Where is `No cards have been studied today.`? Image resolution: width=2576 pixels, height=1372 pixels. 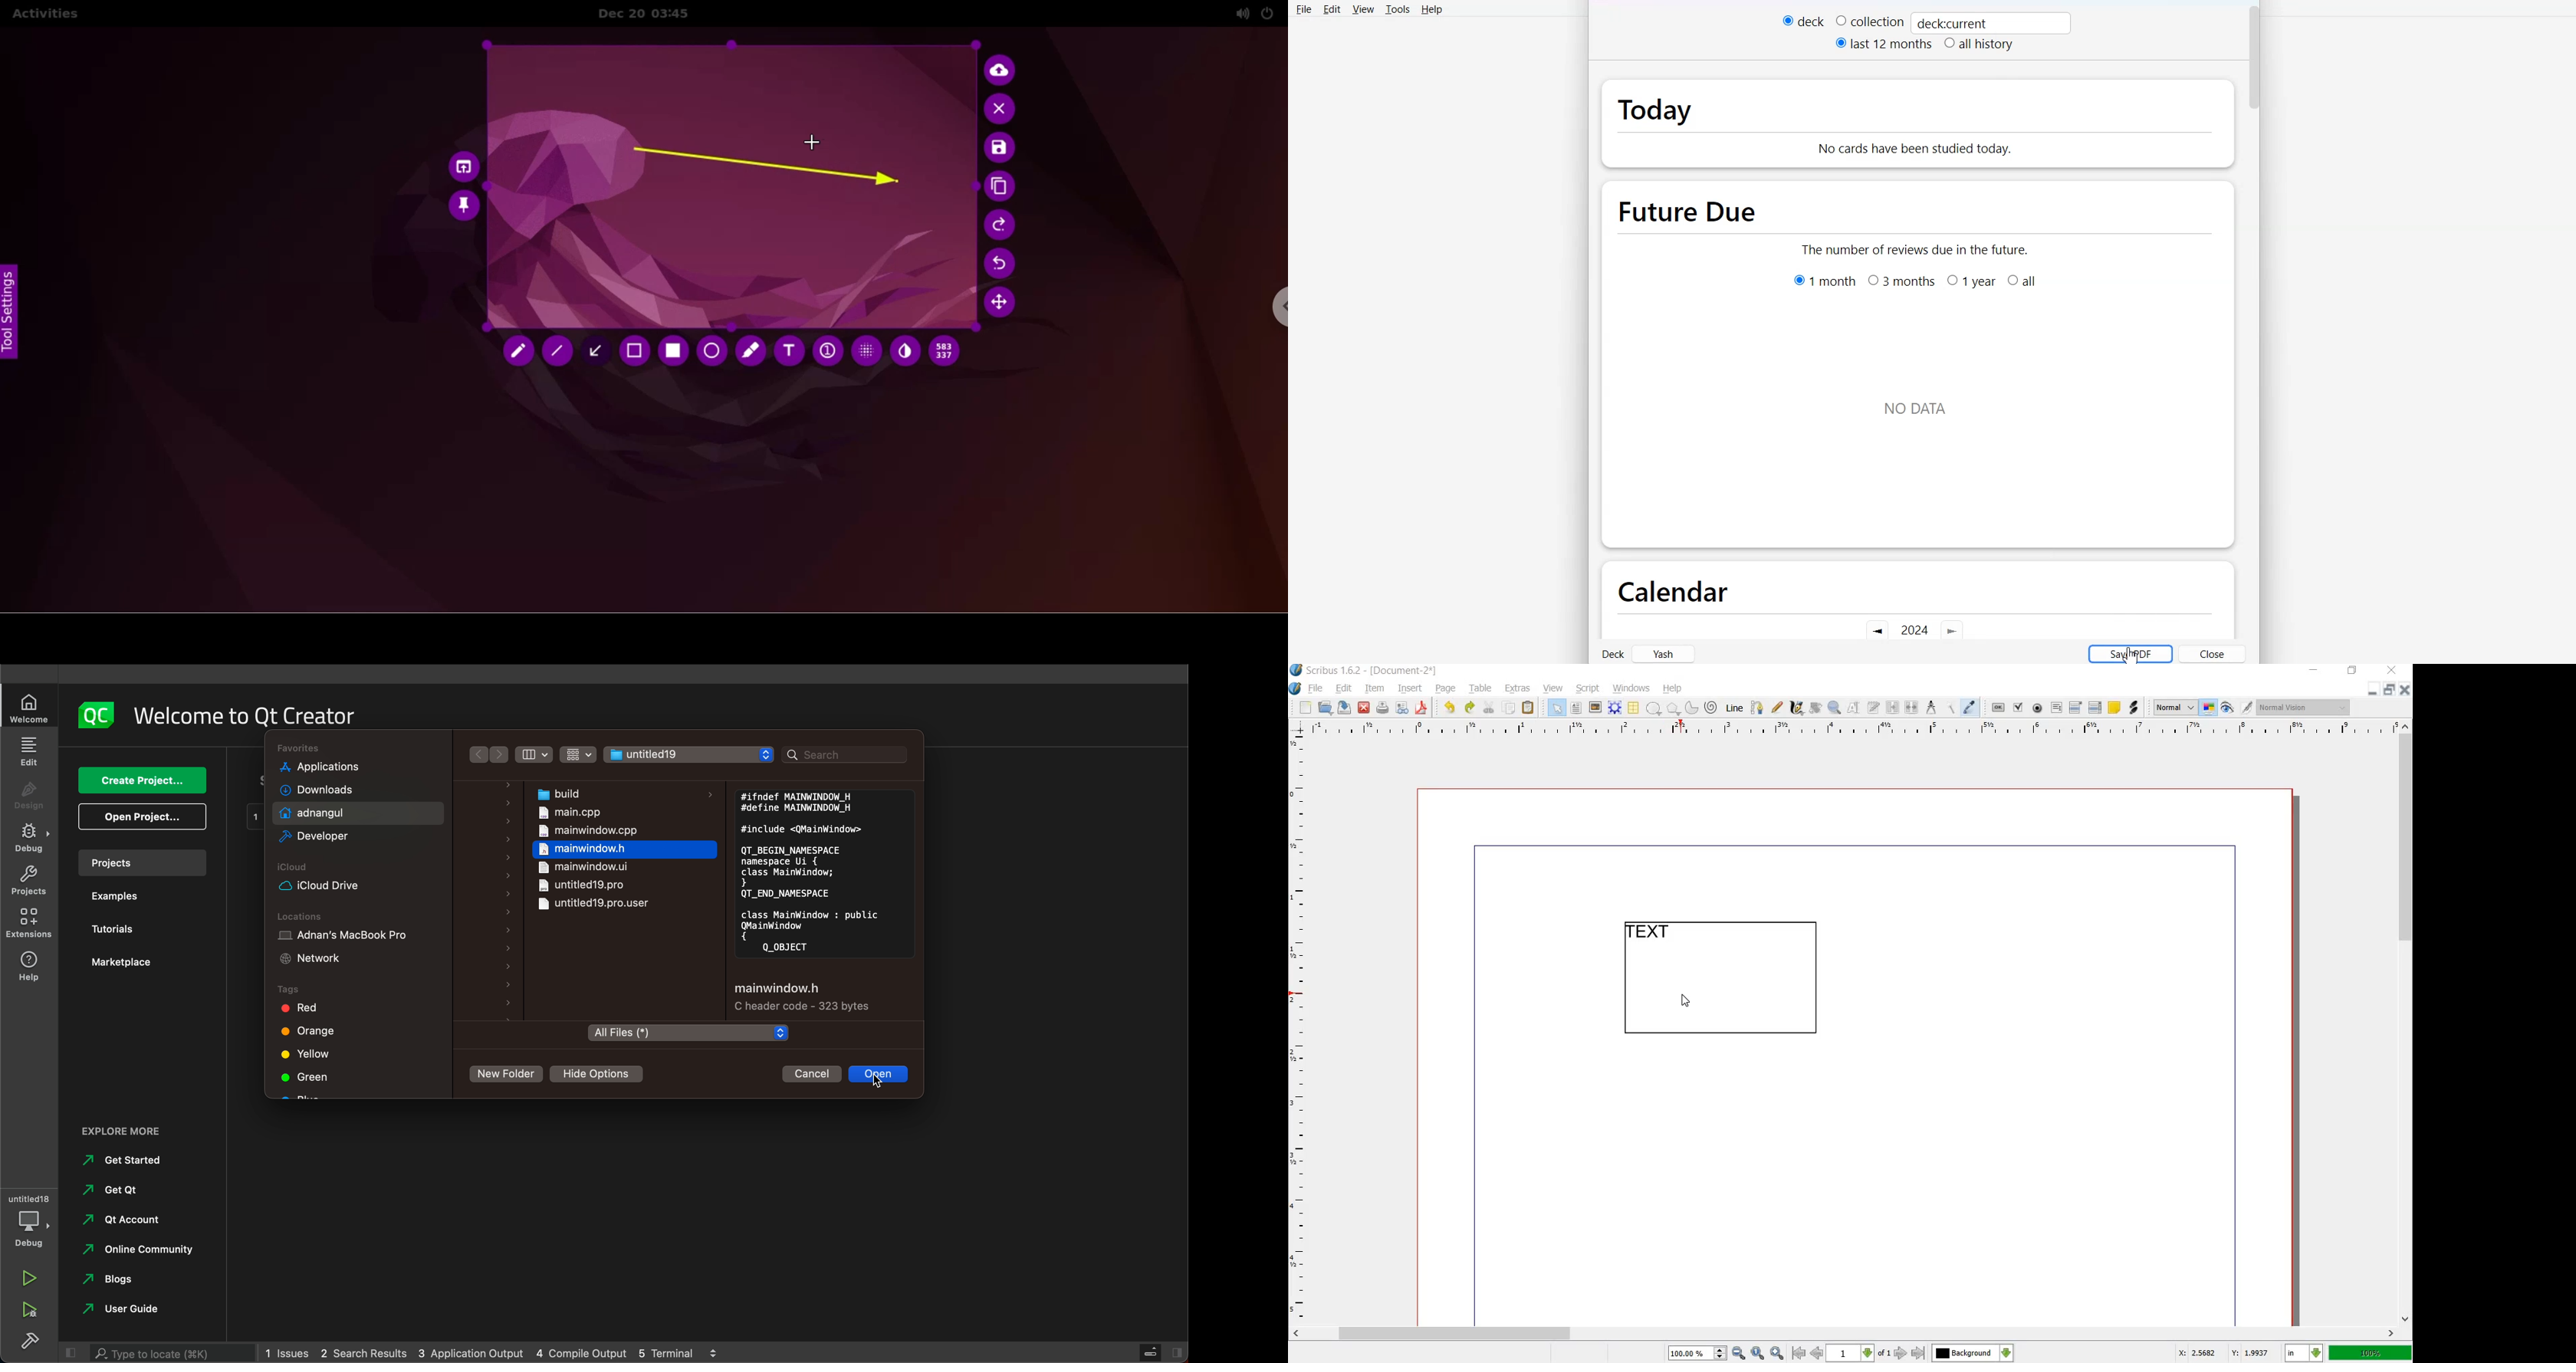 No cards have been studied today. is located at coordinates (1977, 142).